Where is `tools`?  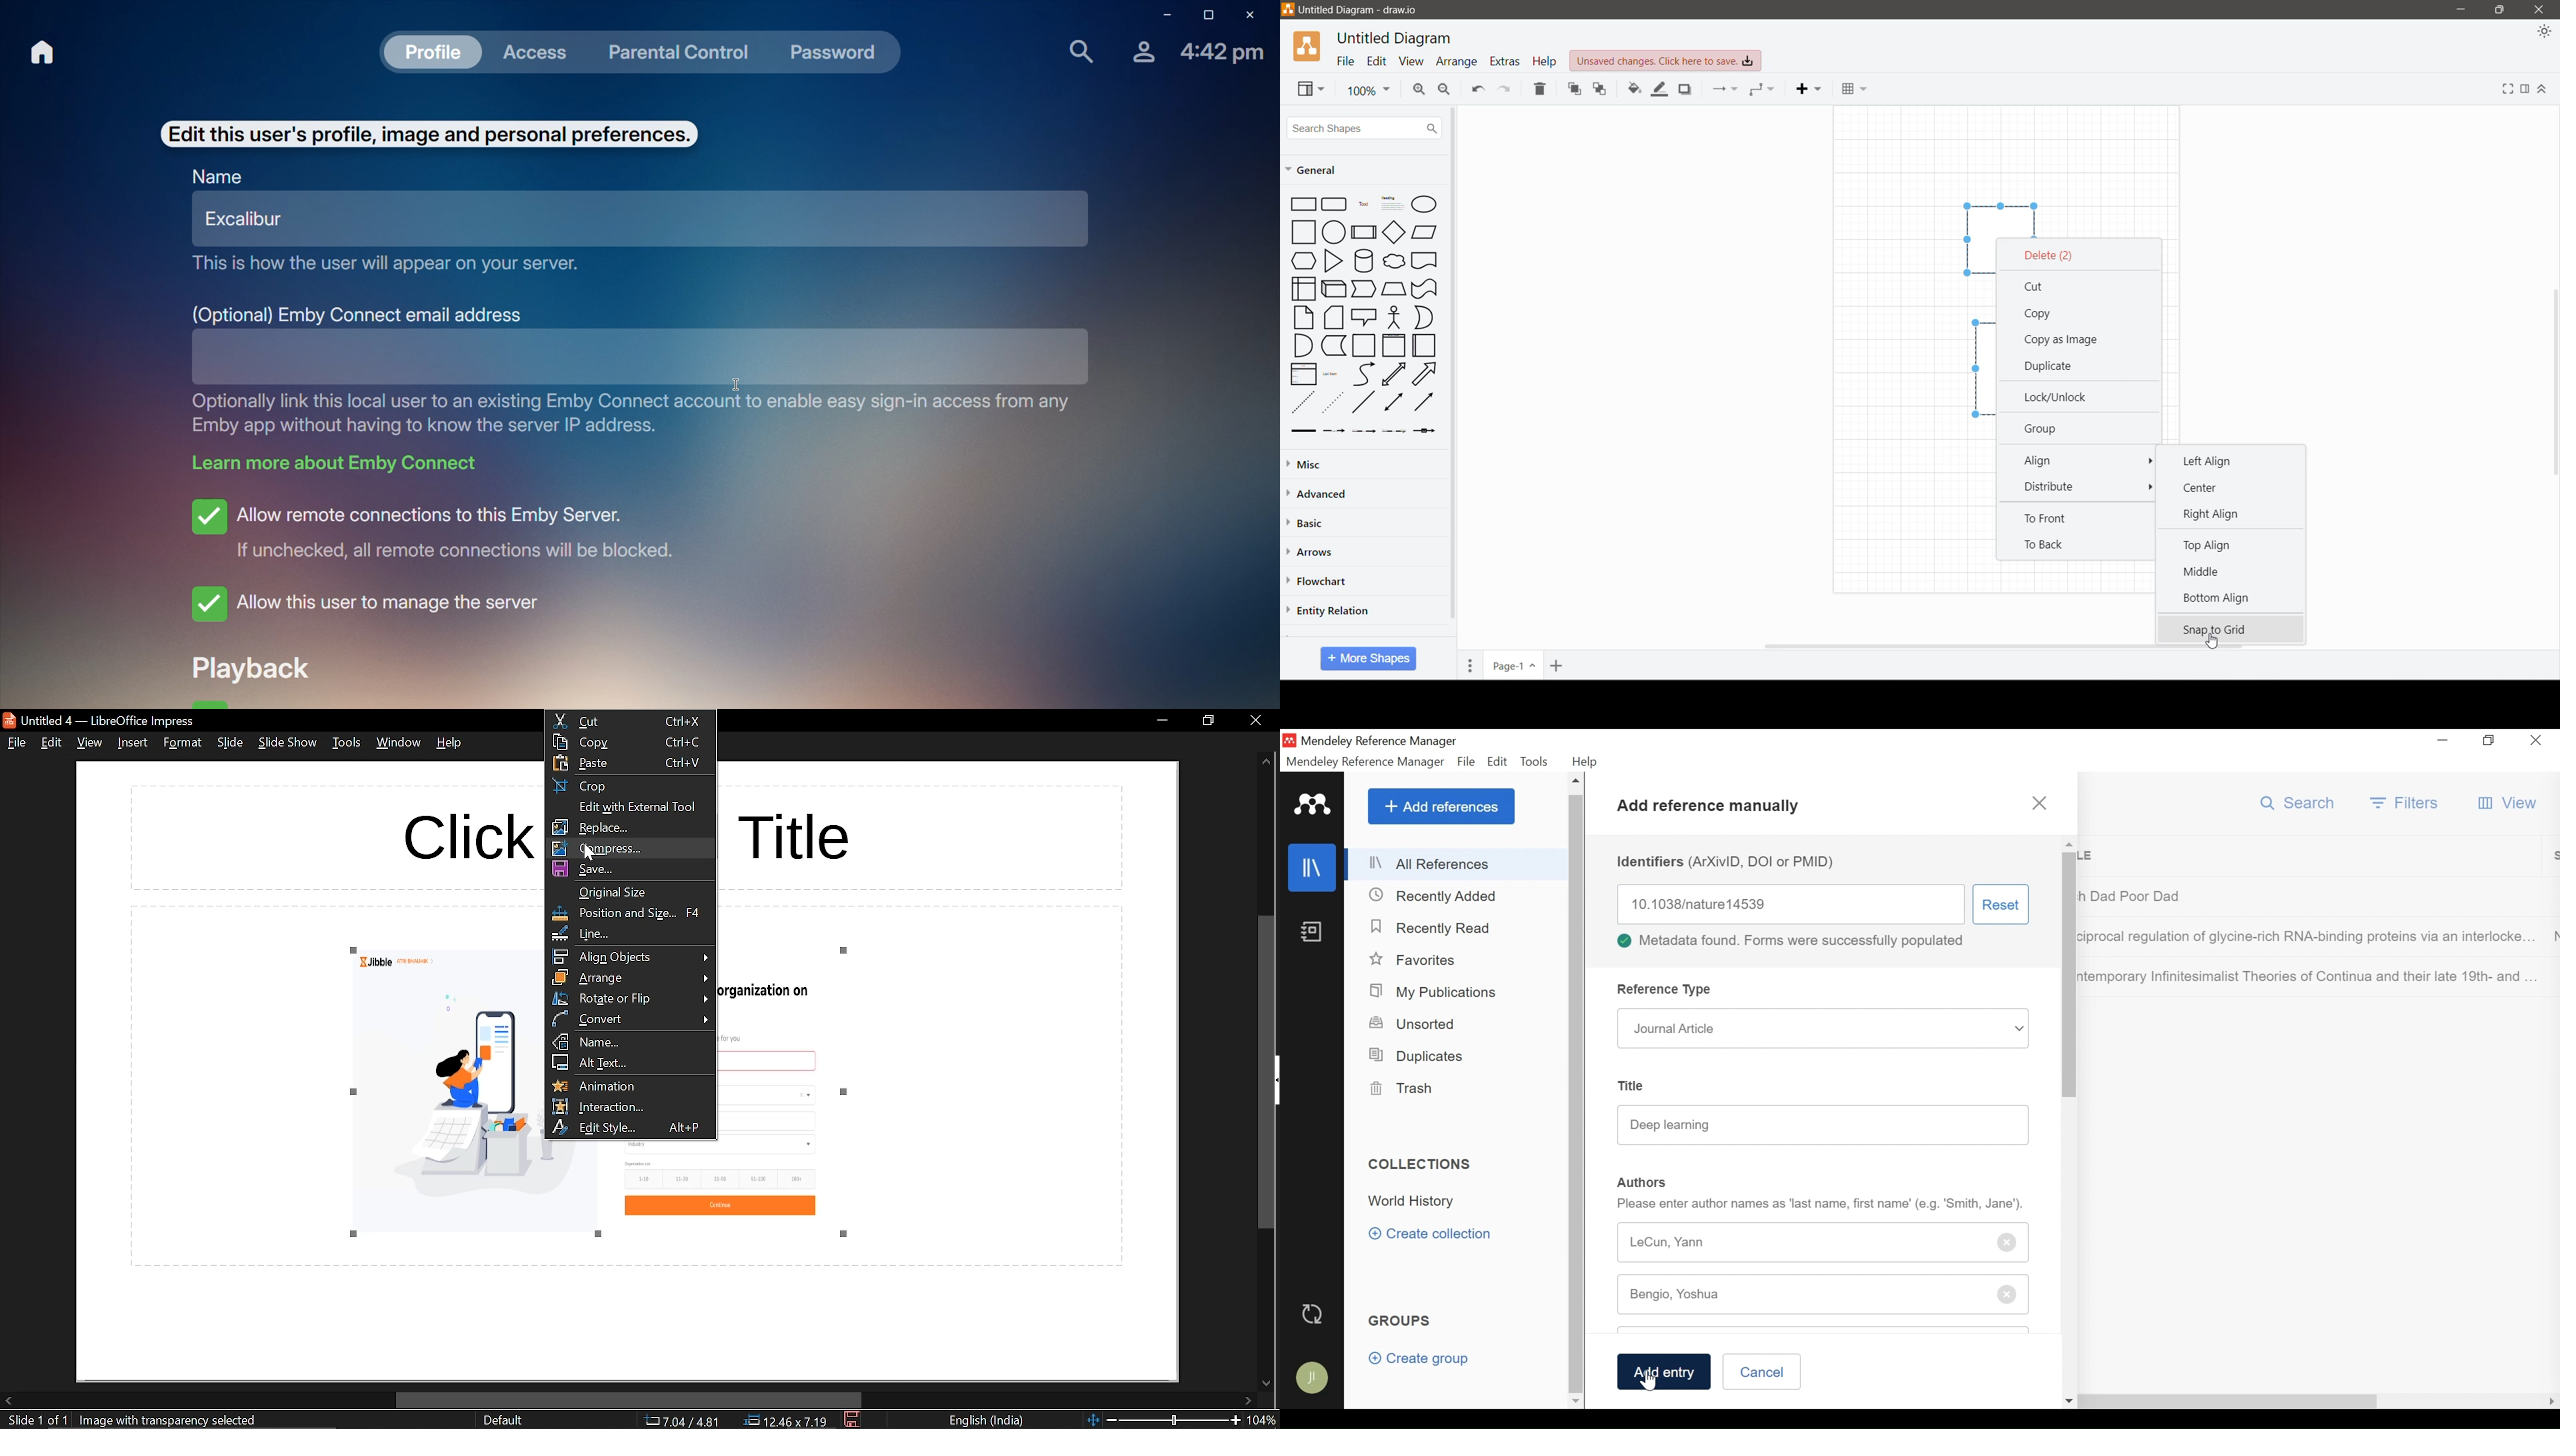
tools is located at coordinates (345, 746).